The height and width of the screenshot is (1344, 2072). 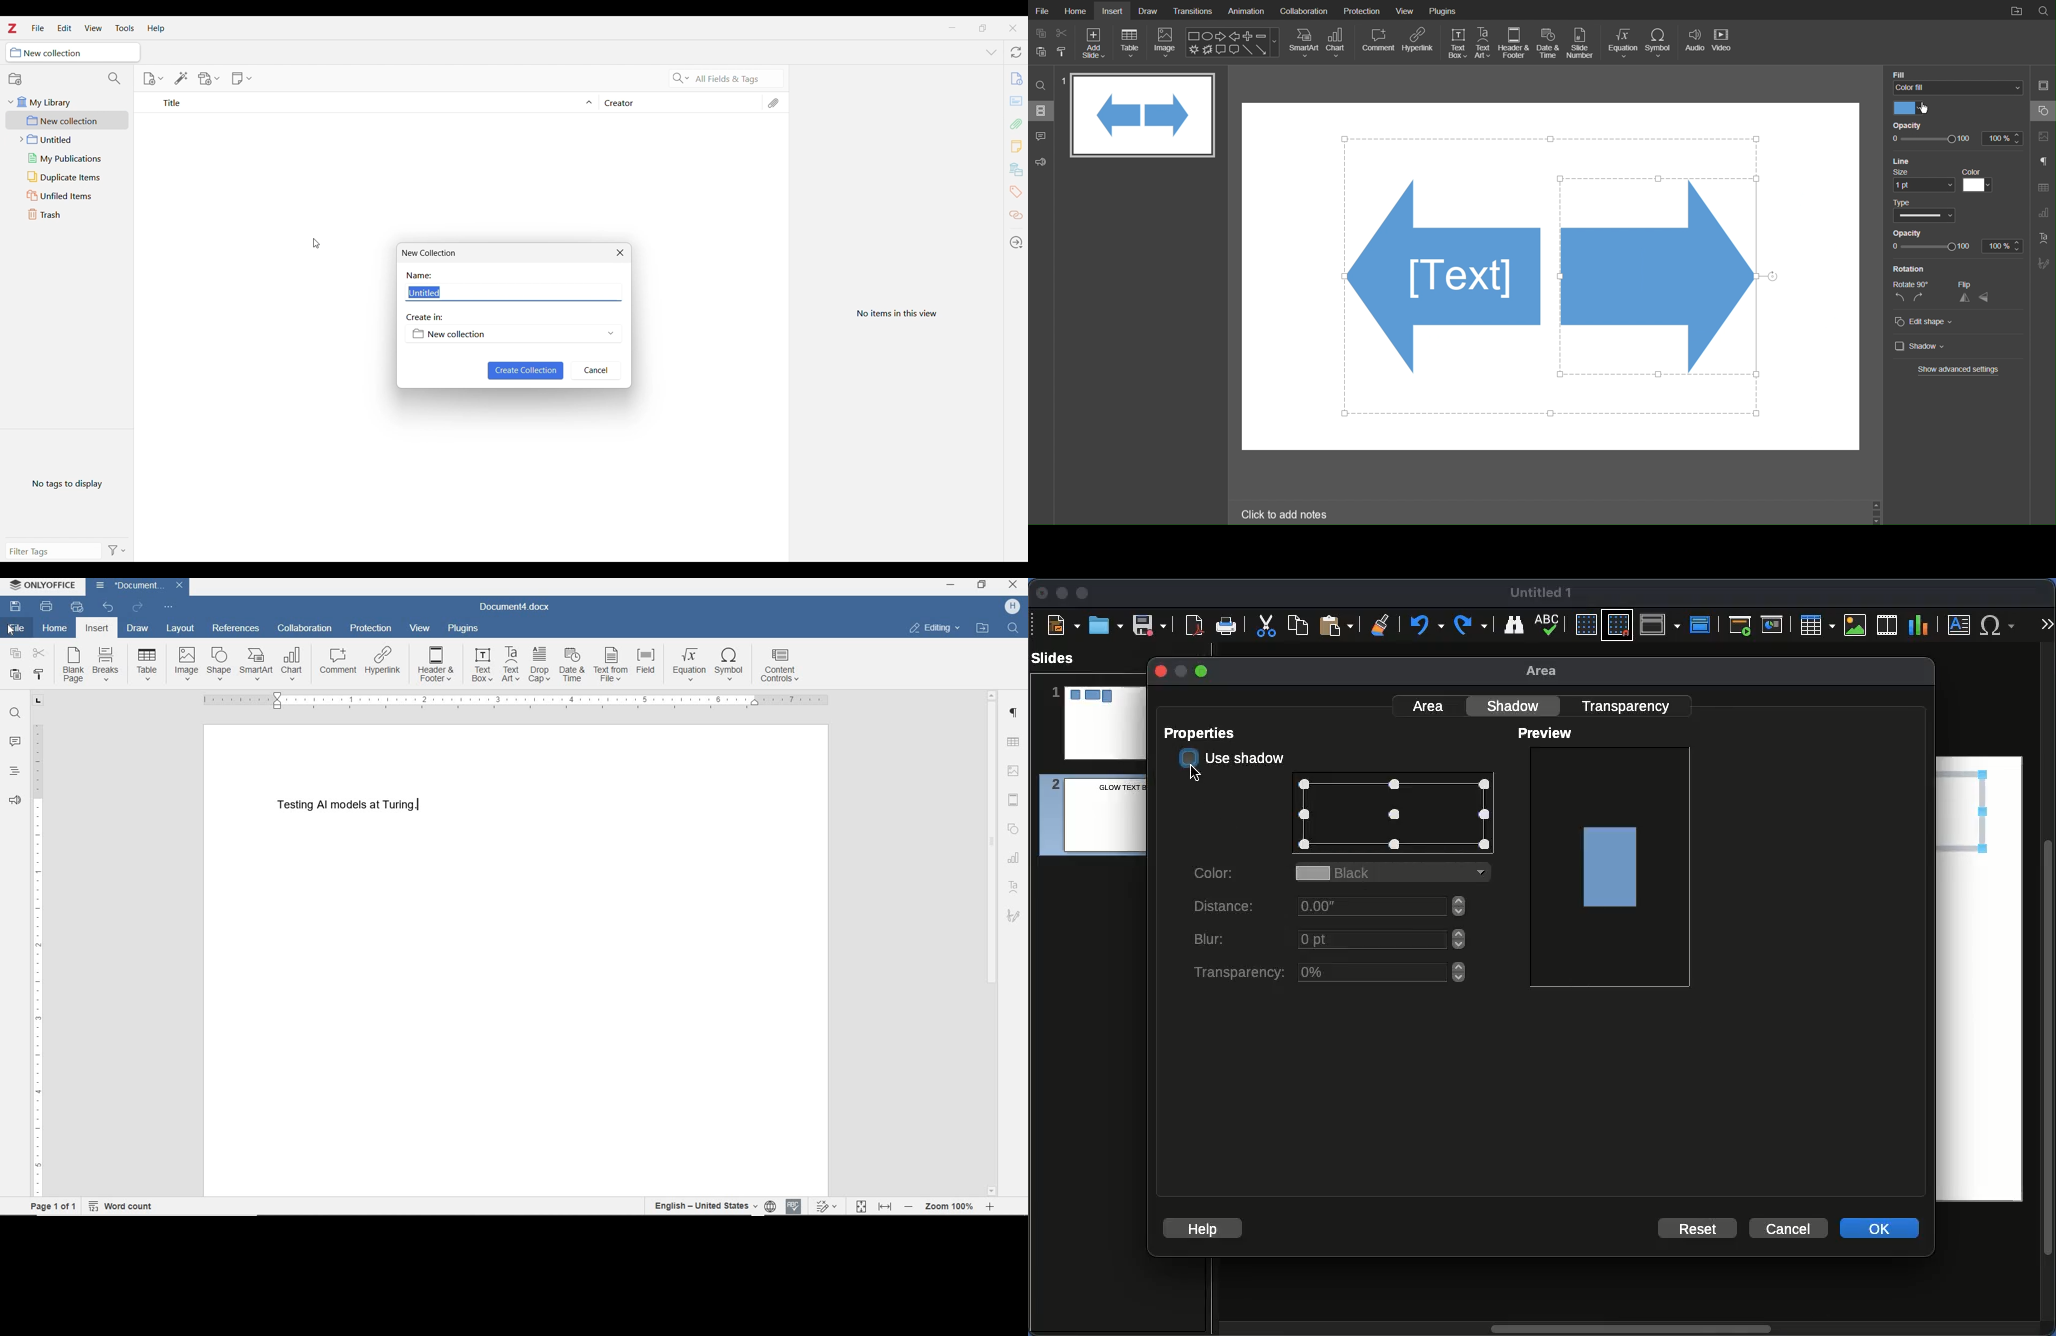 I want to click on shape, so click(x=1015, y=831).